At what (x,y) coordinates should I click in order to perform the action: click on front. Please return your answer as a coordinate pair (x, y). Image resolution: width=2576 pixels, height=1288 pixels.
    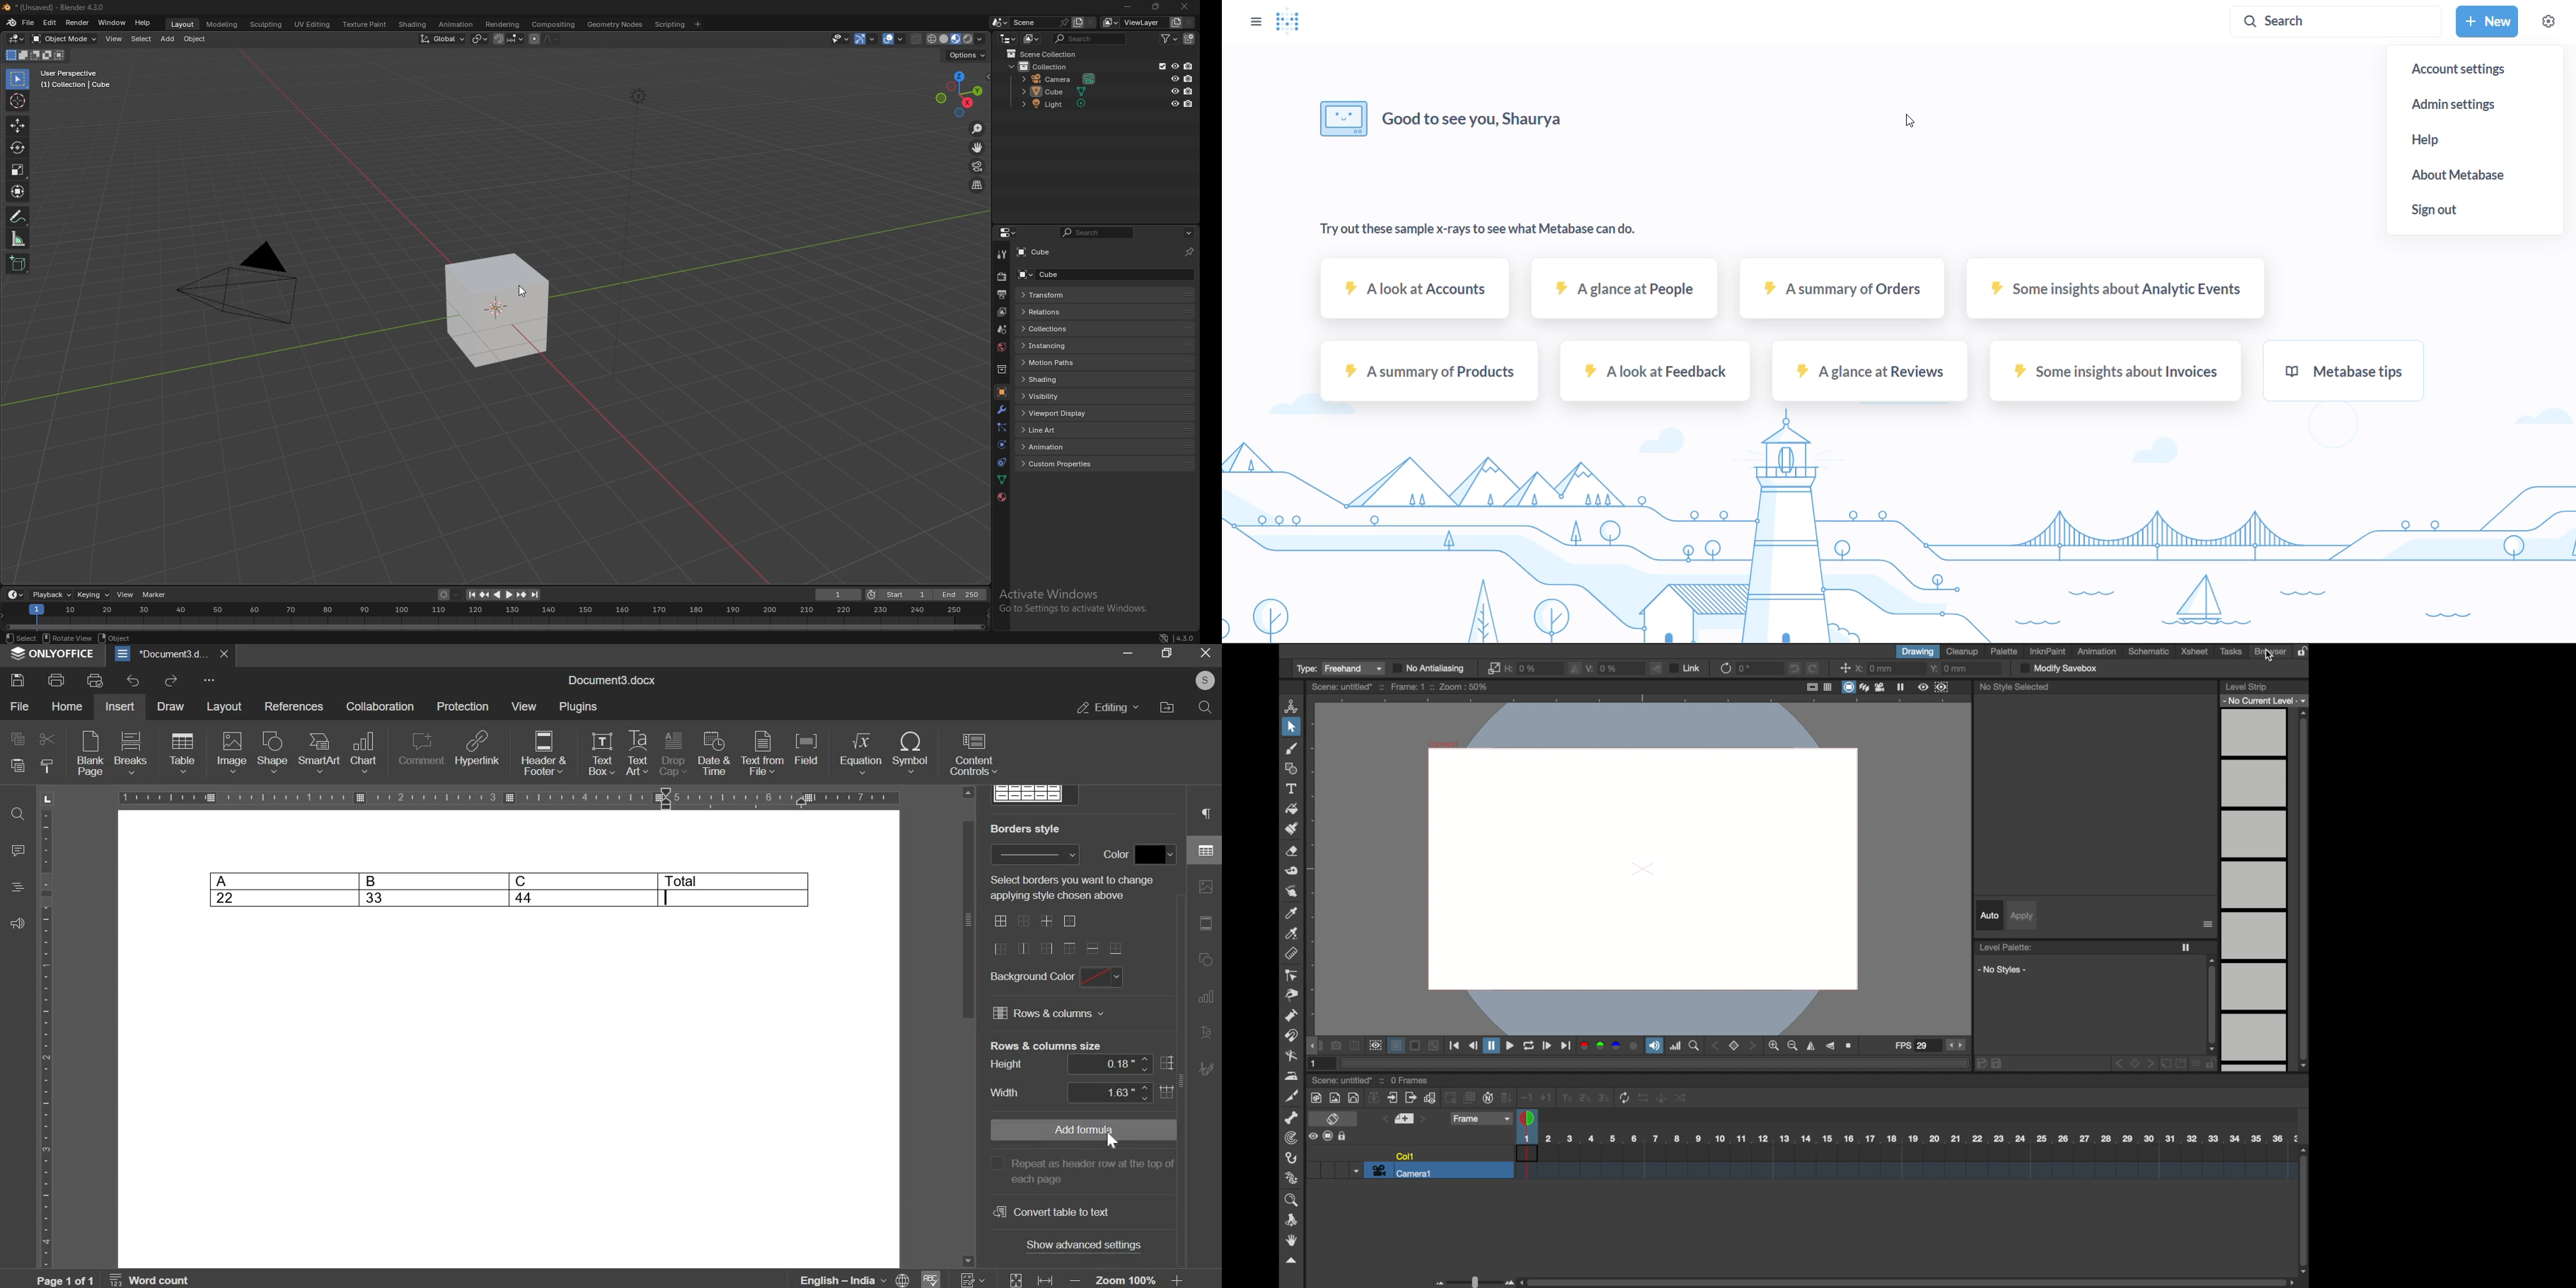
    Looking at the image, I should click on (1754, 1046).